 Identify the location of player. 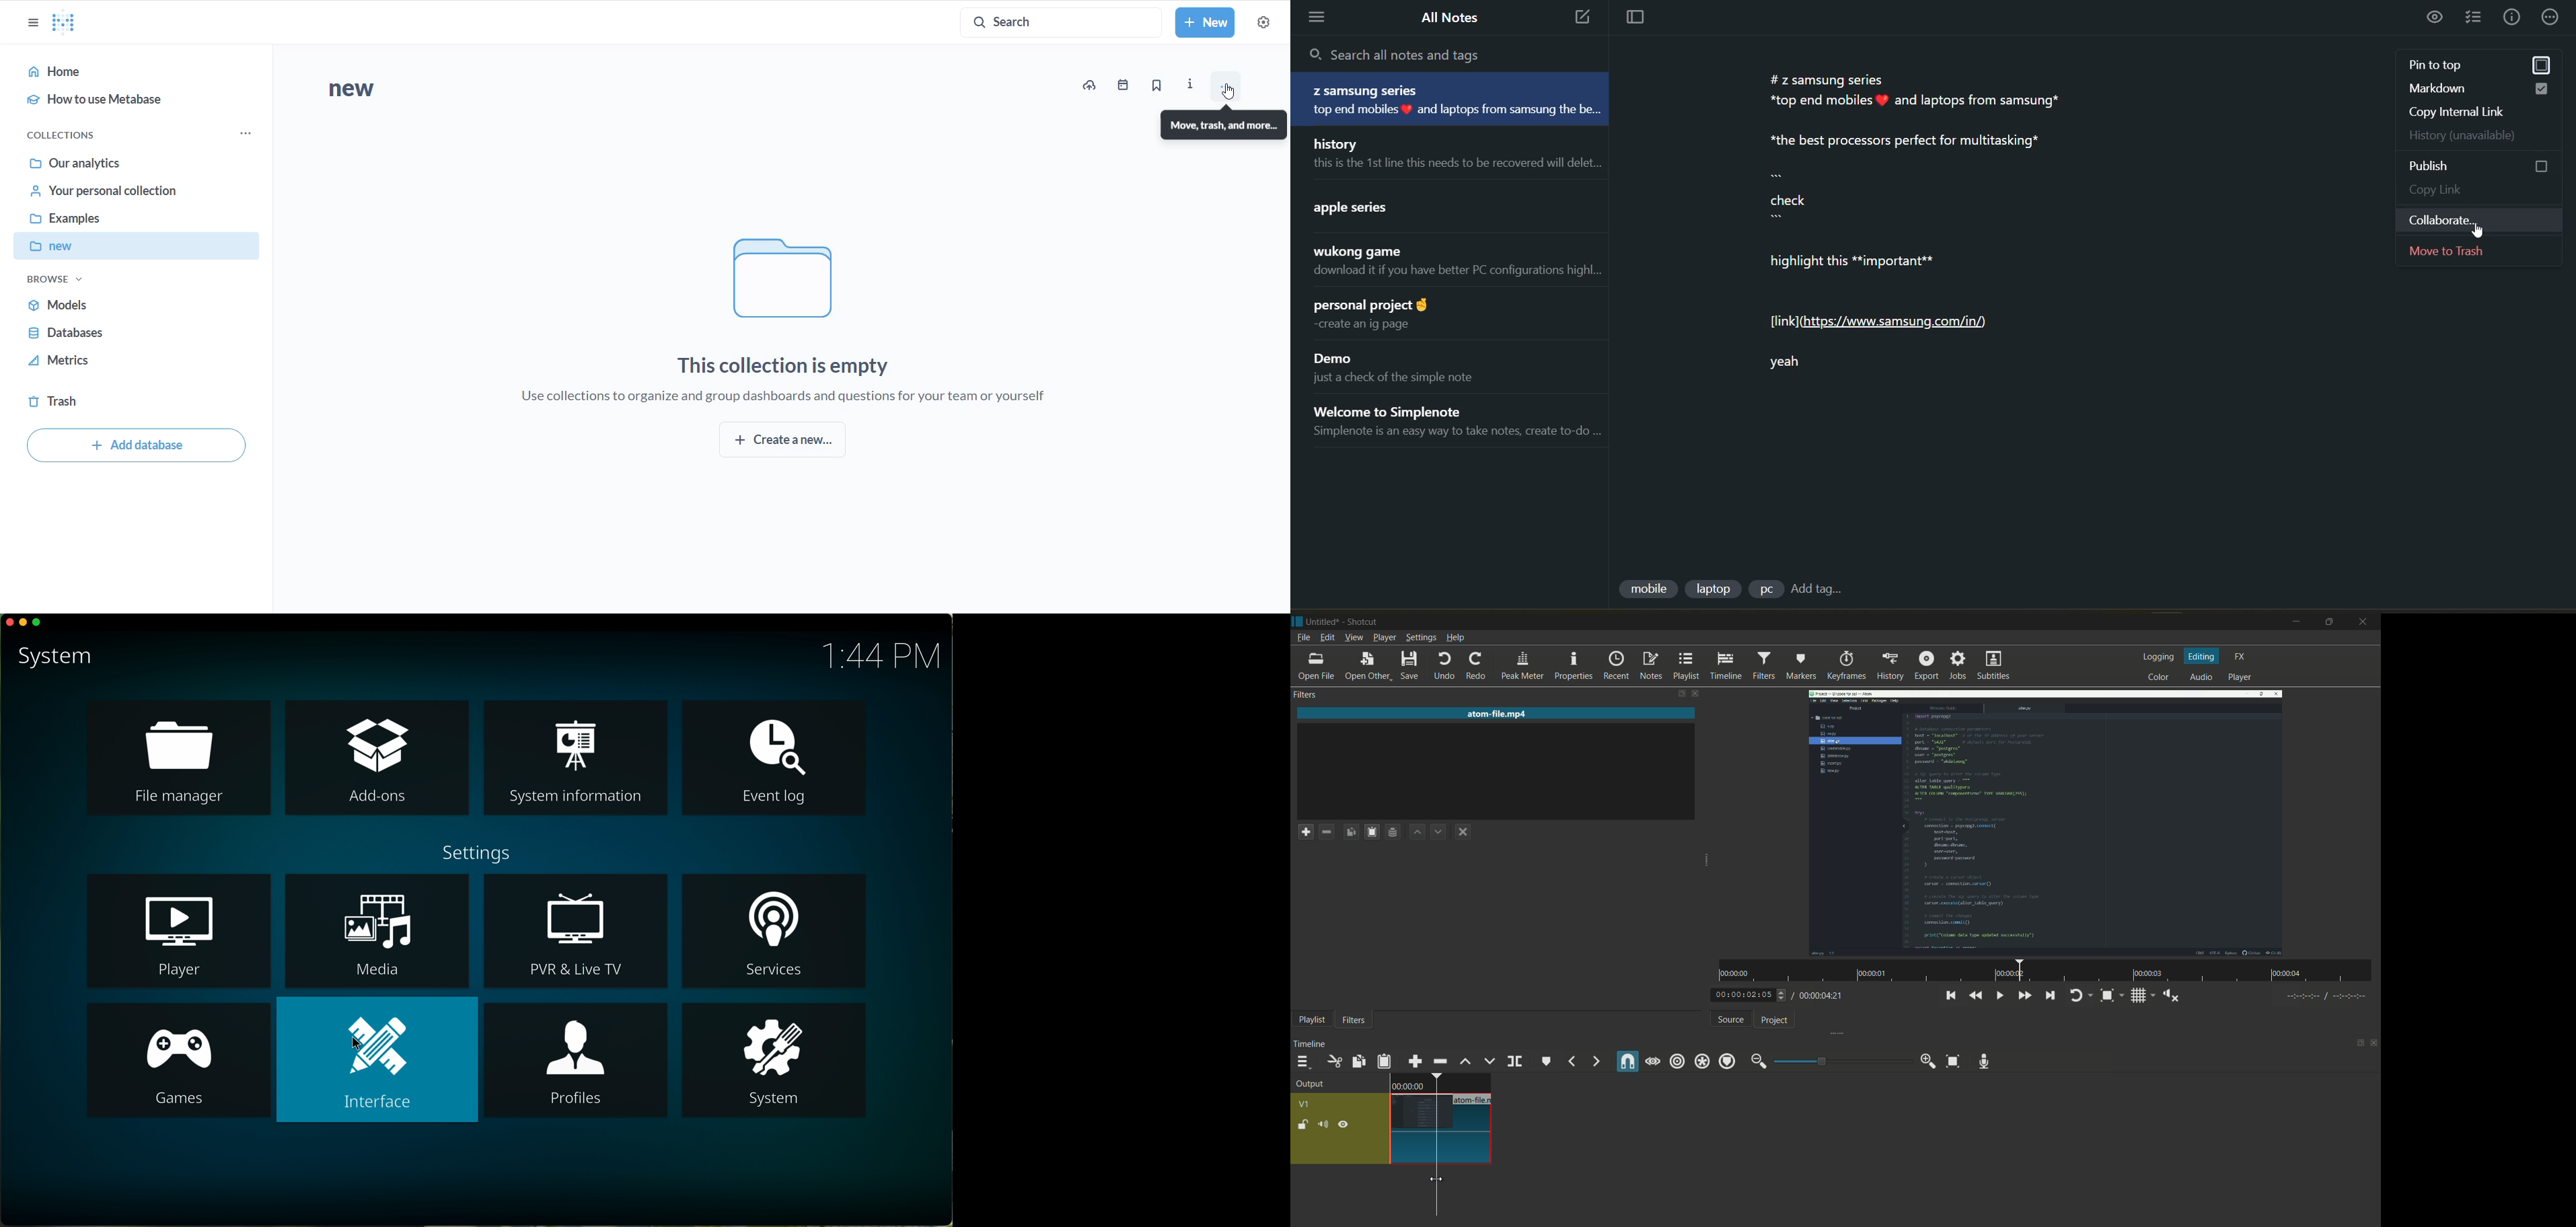
(179, 930).